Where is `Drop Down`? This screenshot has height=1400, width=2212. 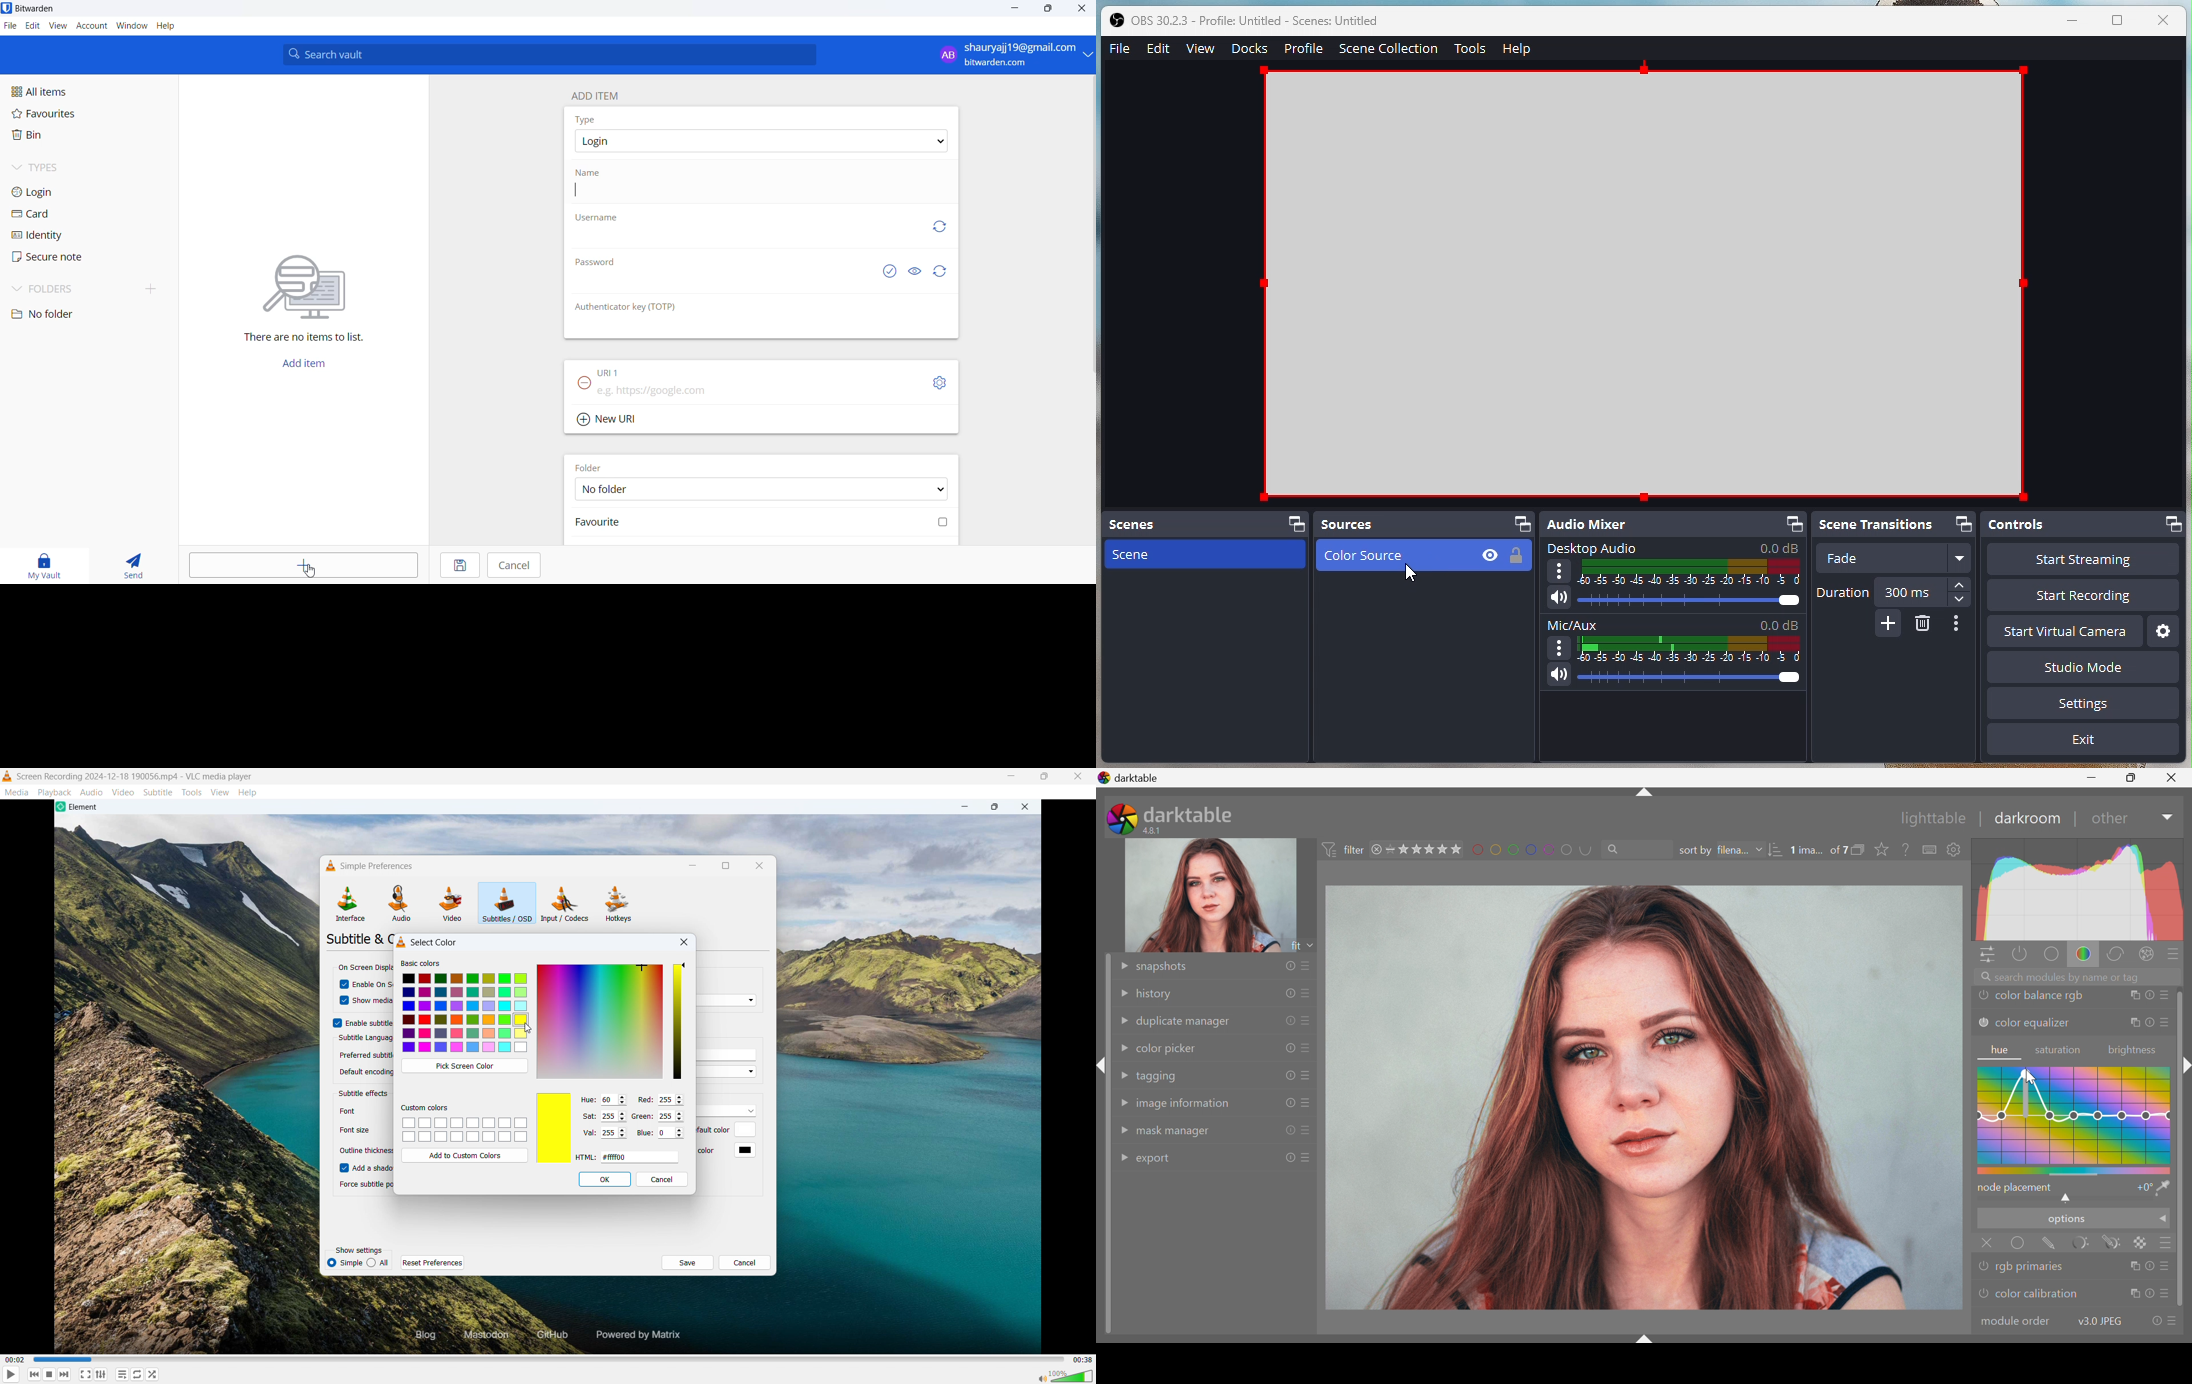
Drop Down is located at coordinates (2164, 1221).